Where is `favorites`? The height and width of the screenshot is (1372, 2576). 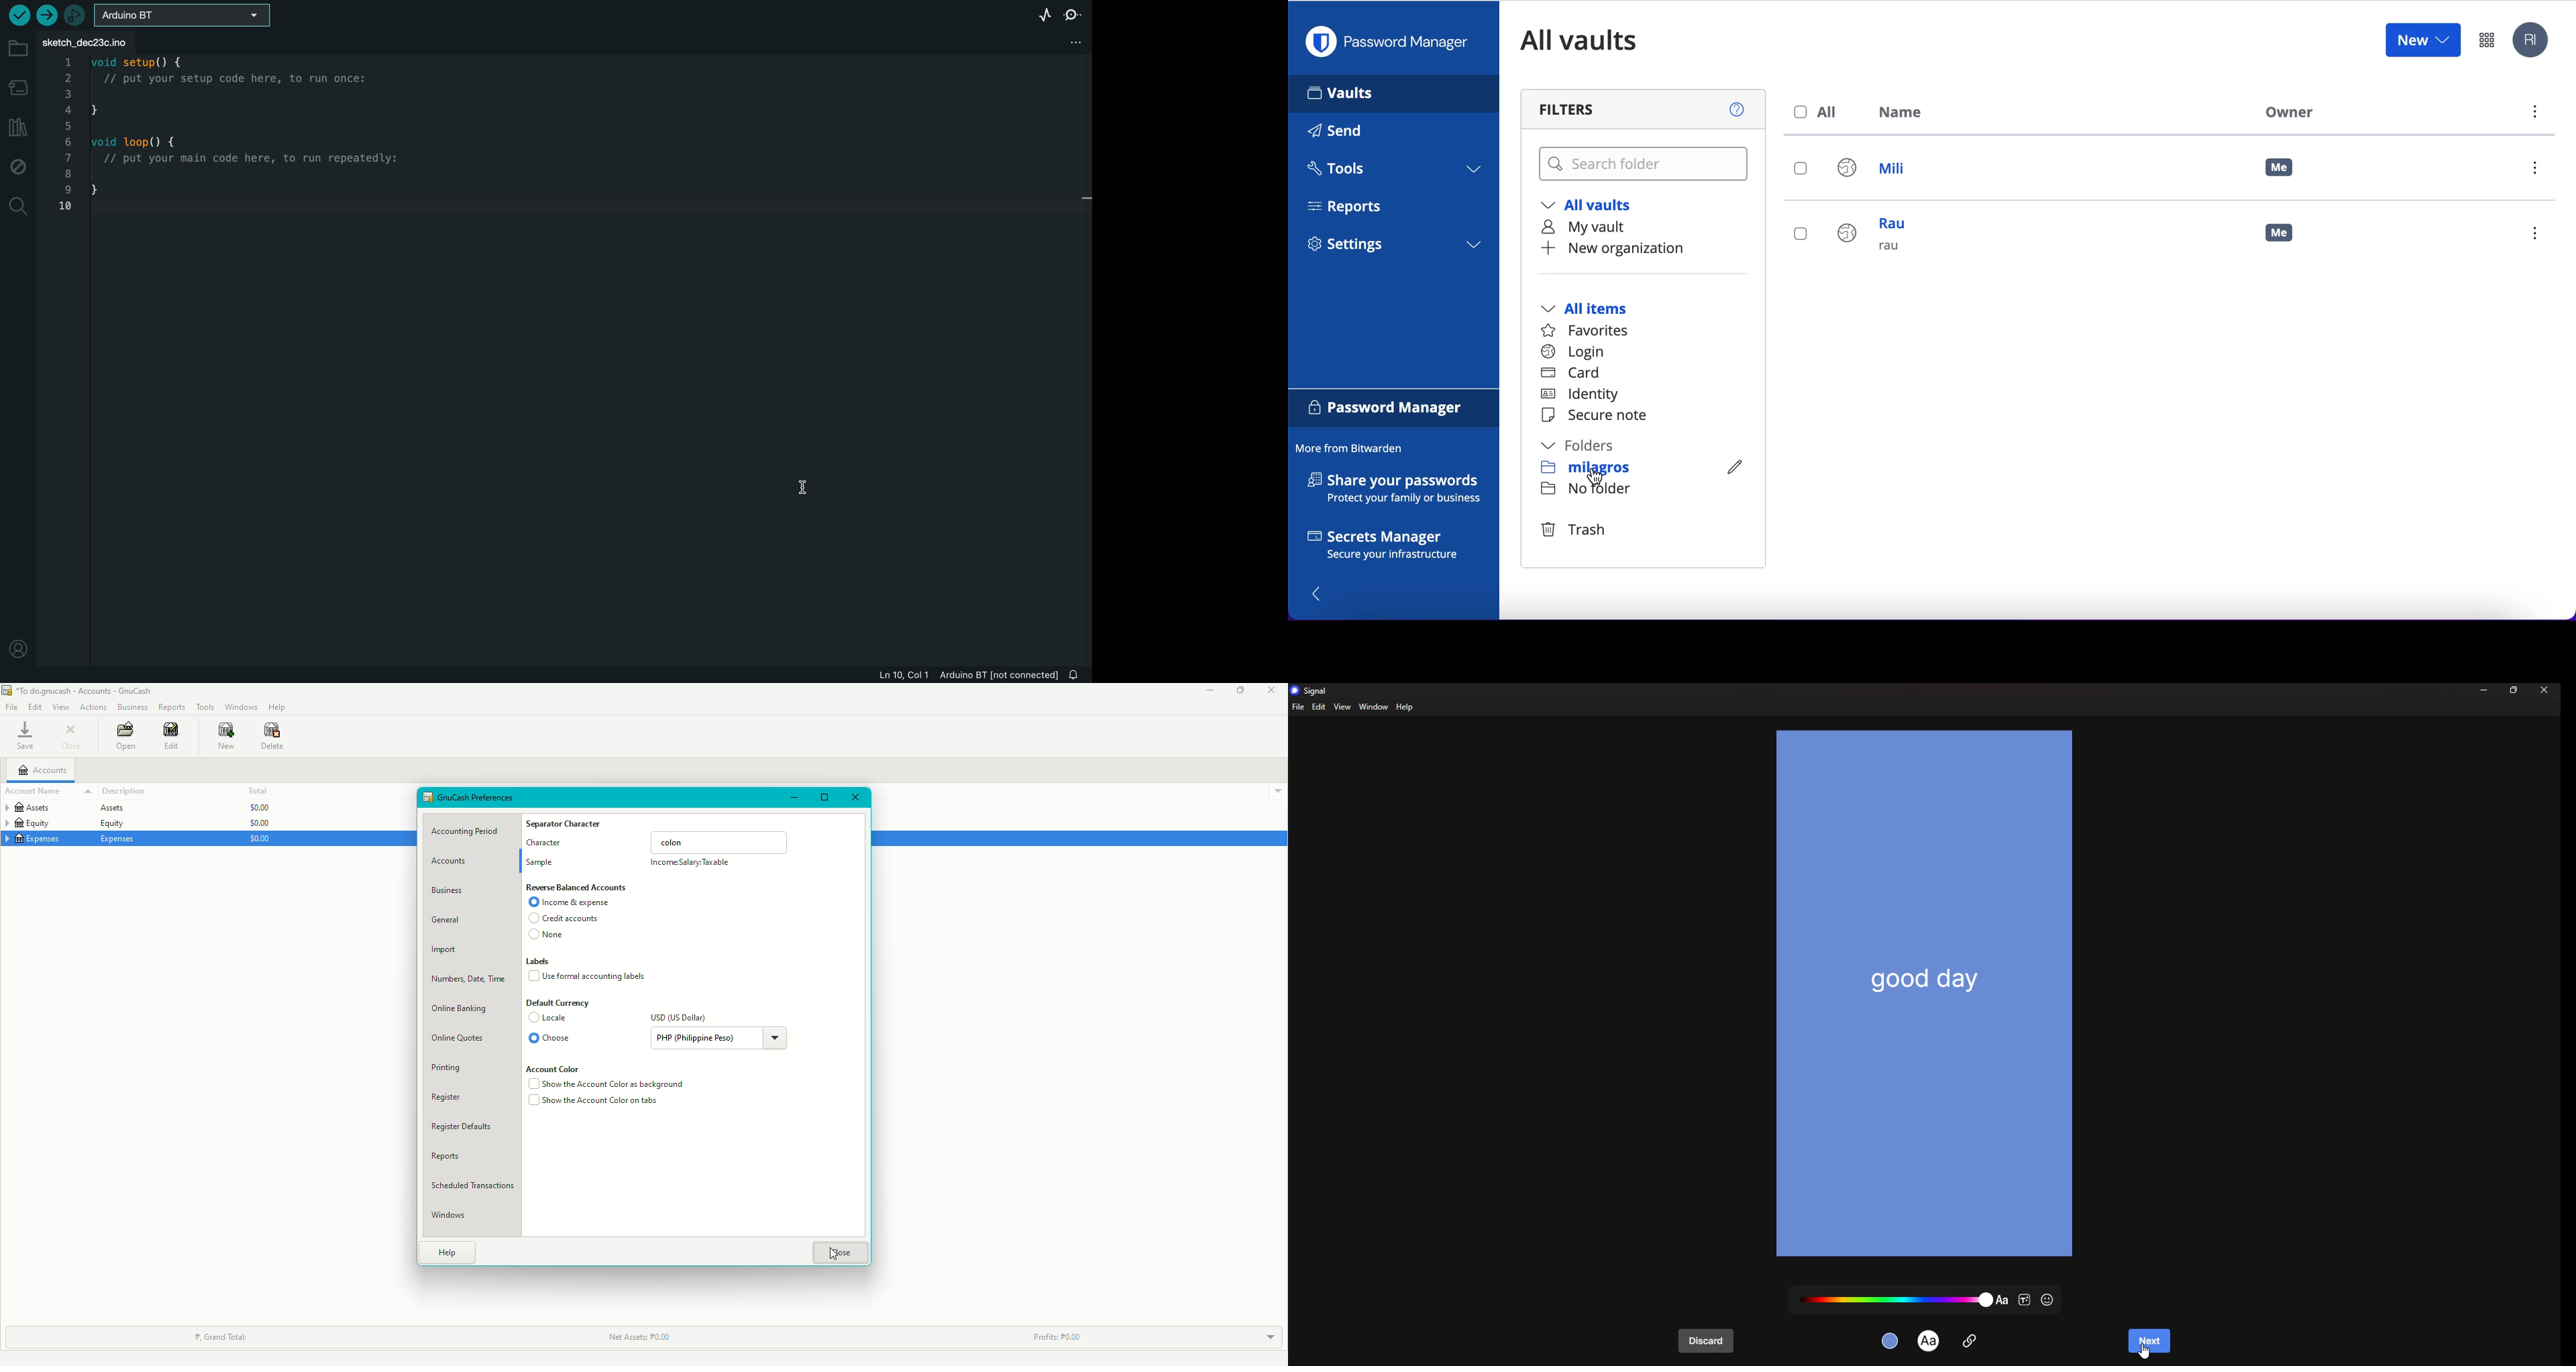
favorites is located at coordinates (1591, 331).